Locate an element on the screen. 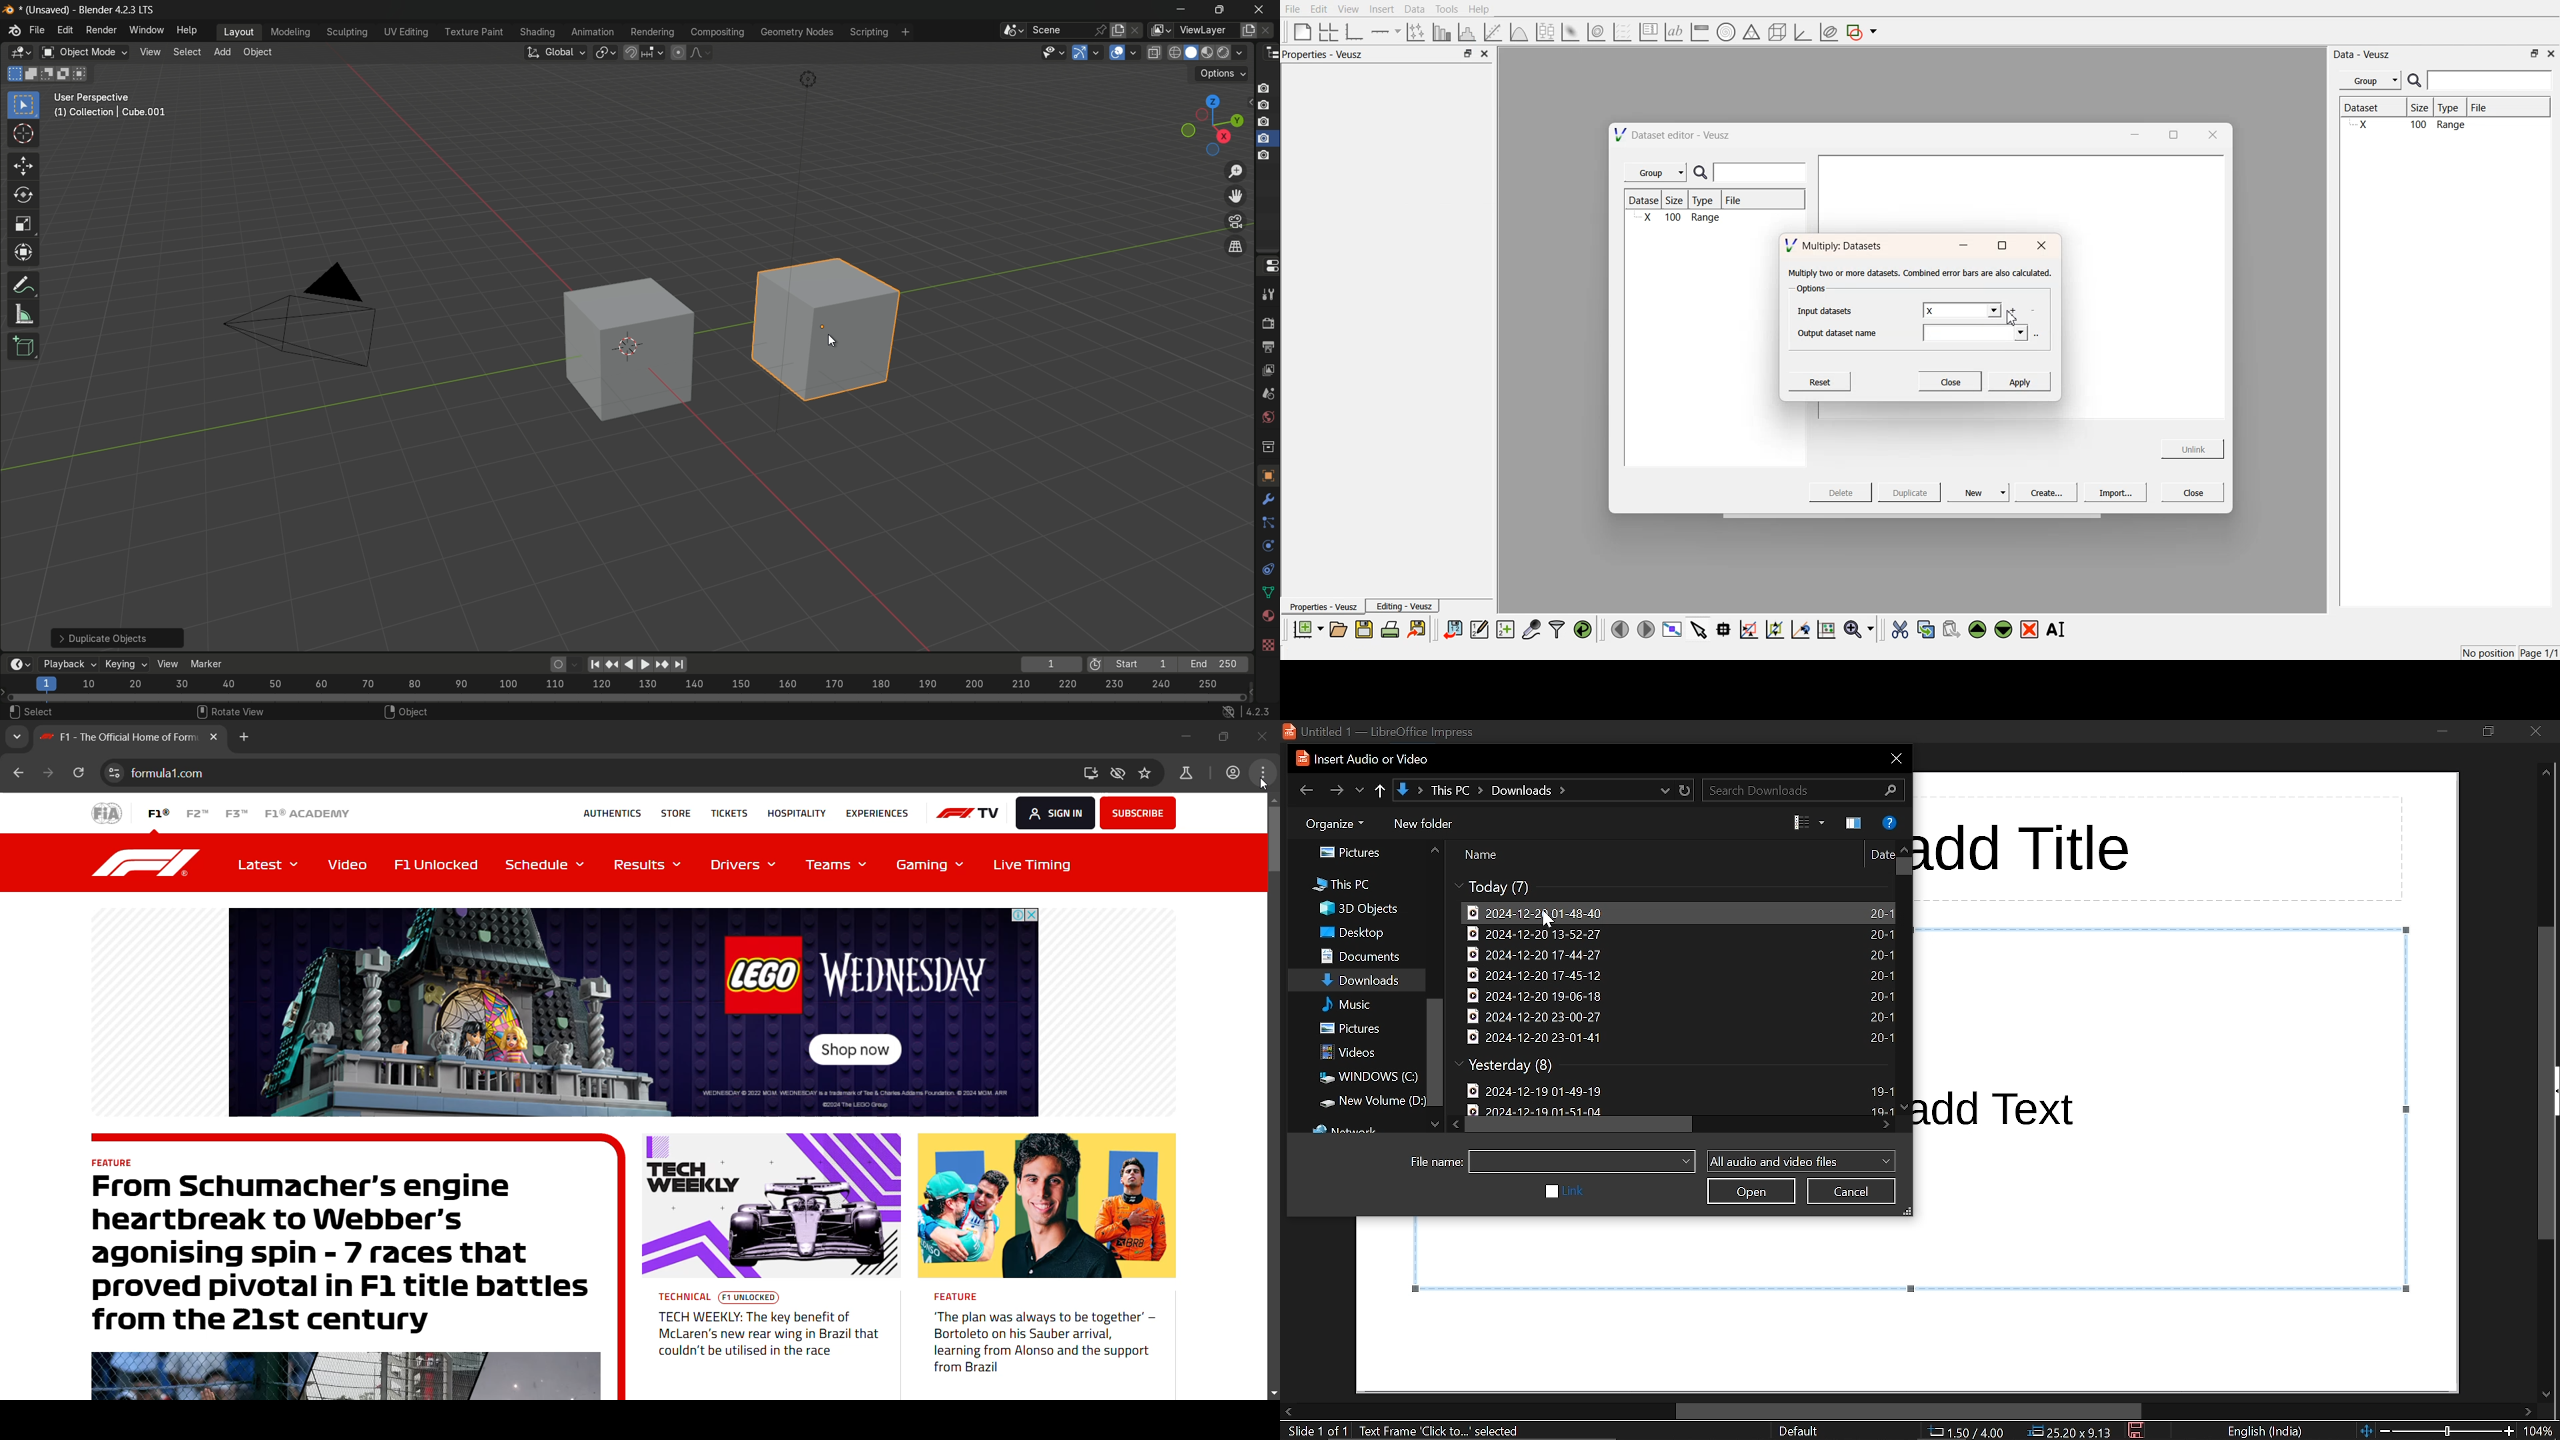 The image size is (2576, 1456). move right is located at coordinates (1886, 1124).